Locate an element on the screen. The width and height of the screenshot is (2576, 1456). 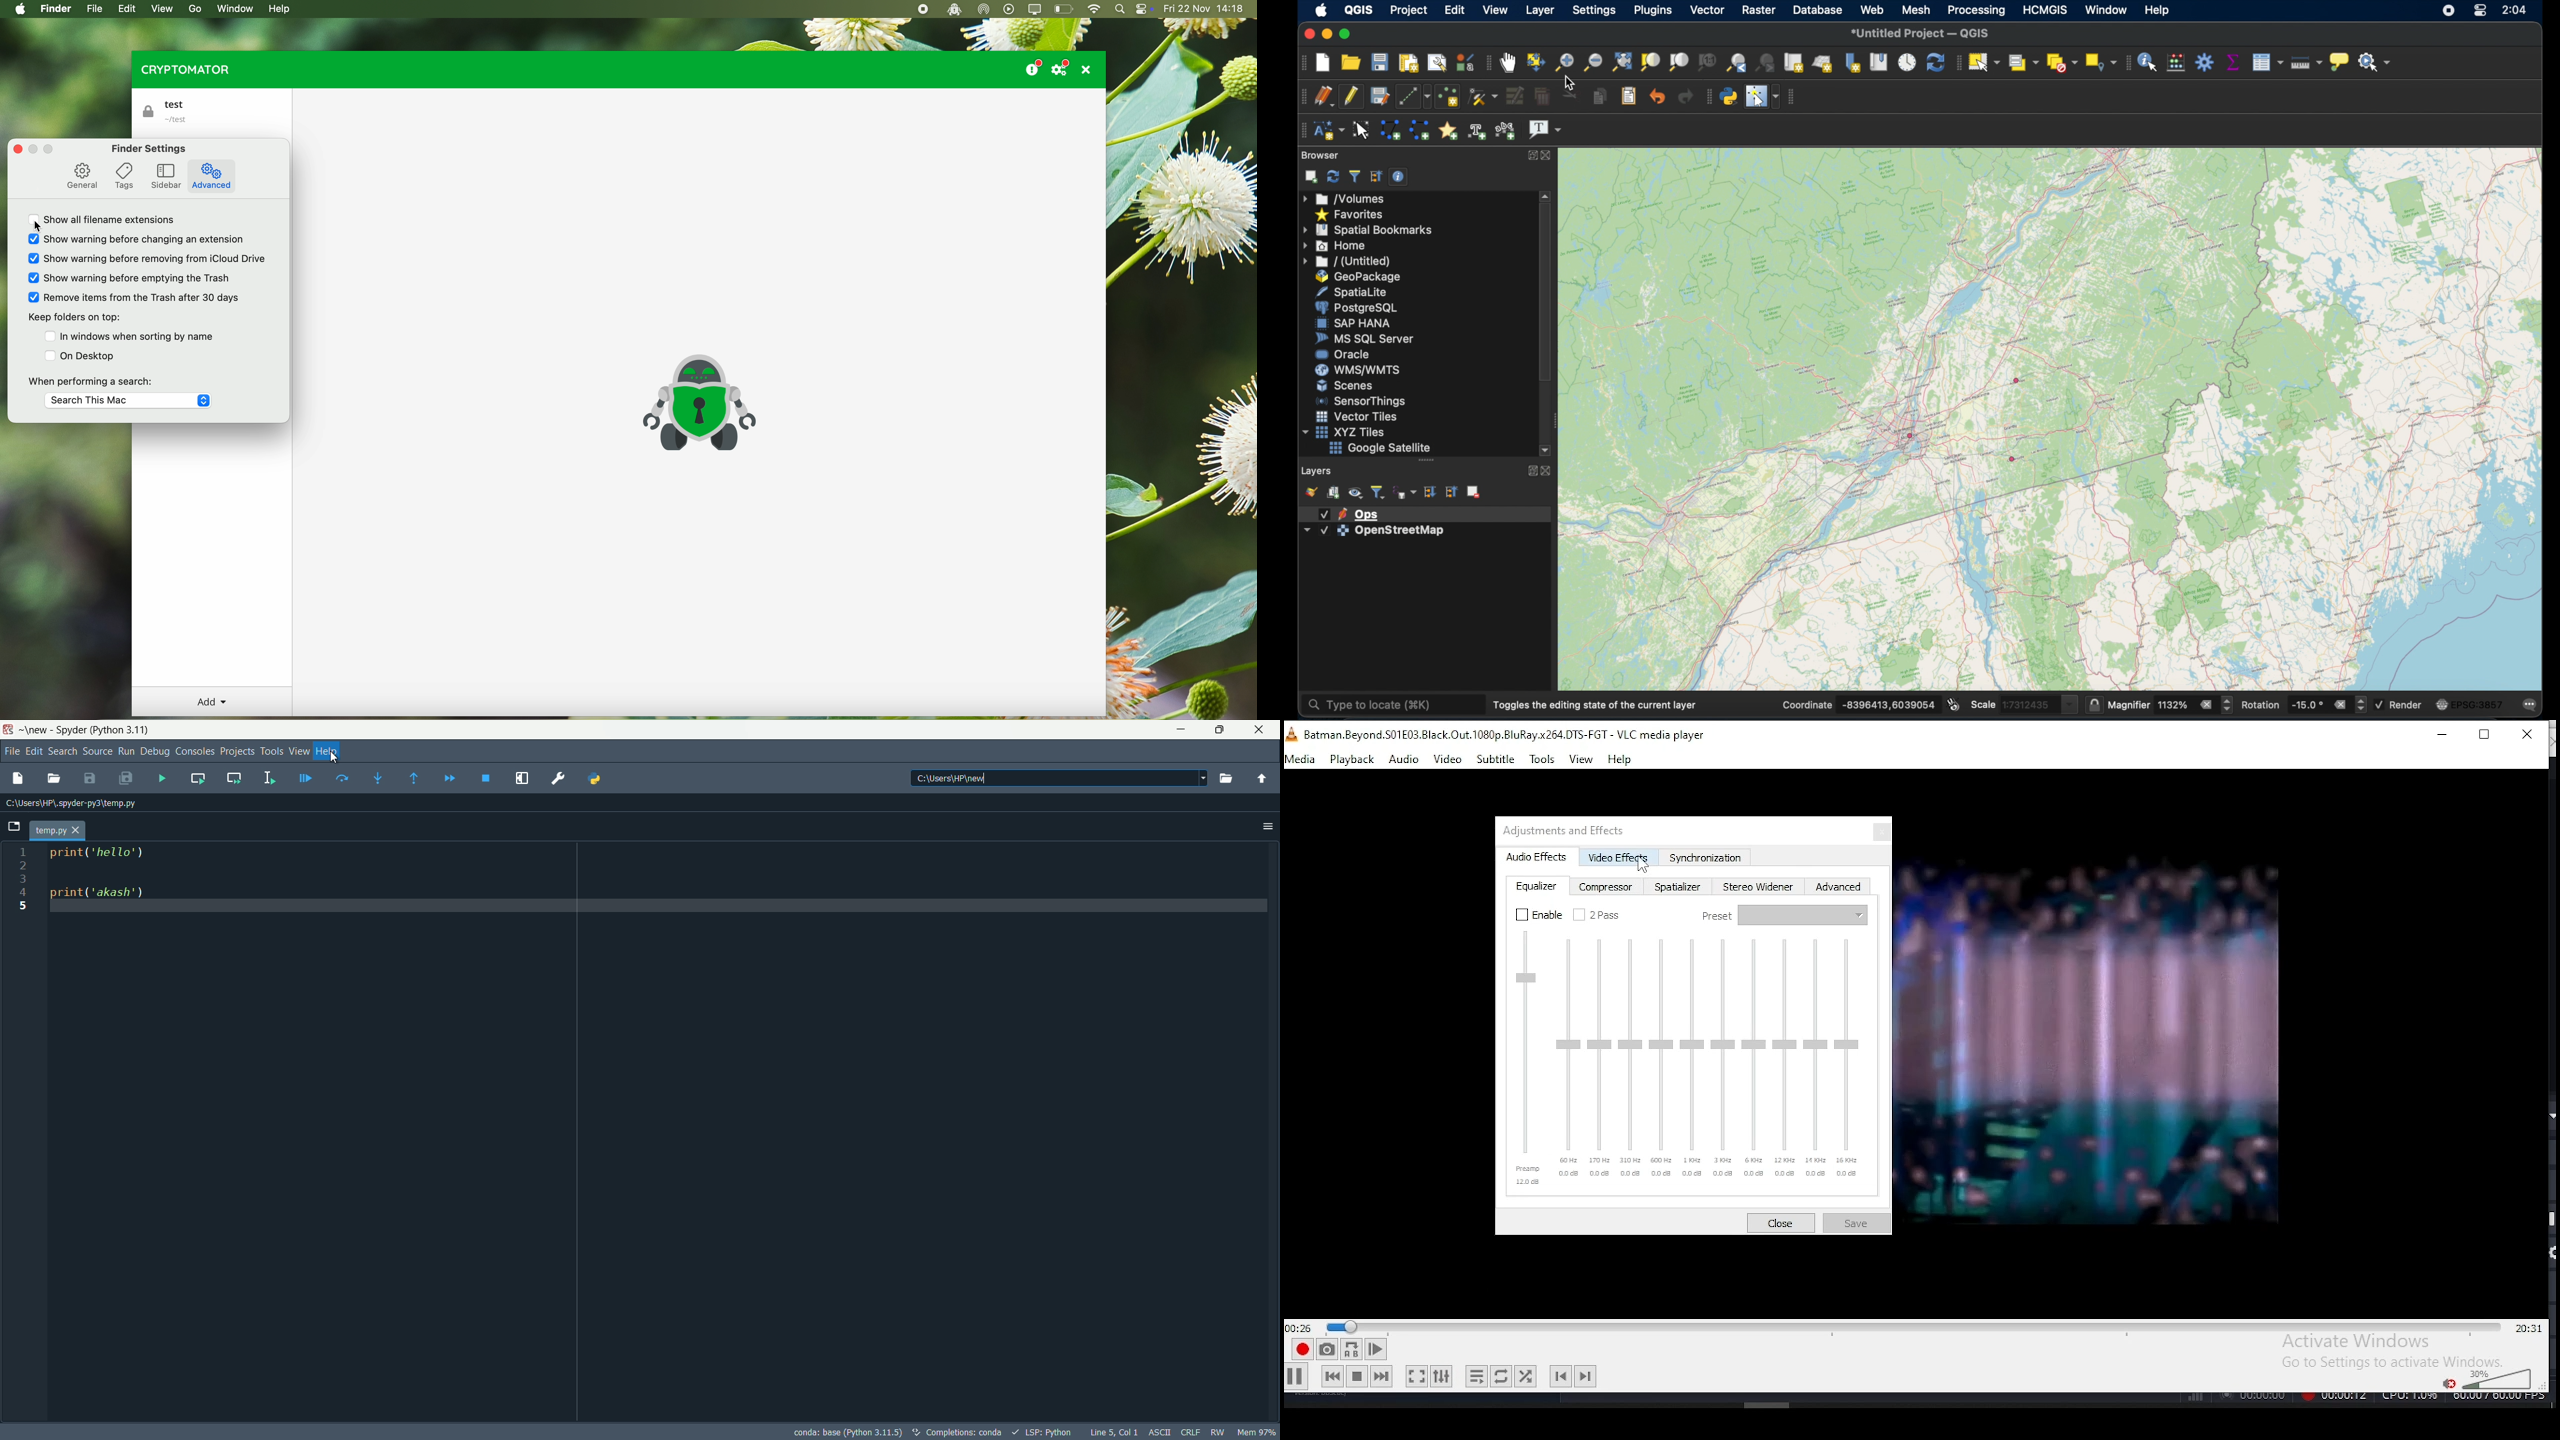
show statistical summary is located at coordinates (2233, 61).